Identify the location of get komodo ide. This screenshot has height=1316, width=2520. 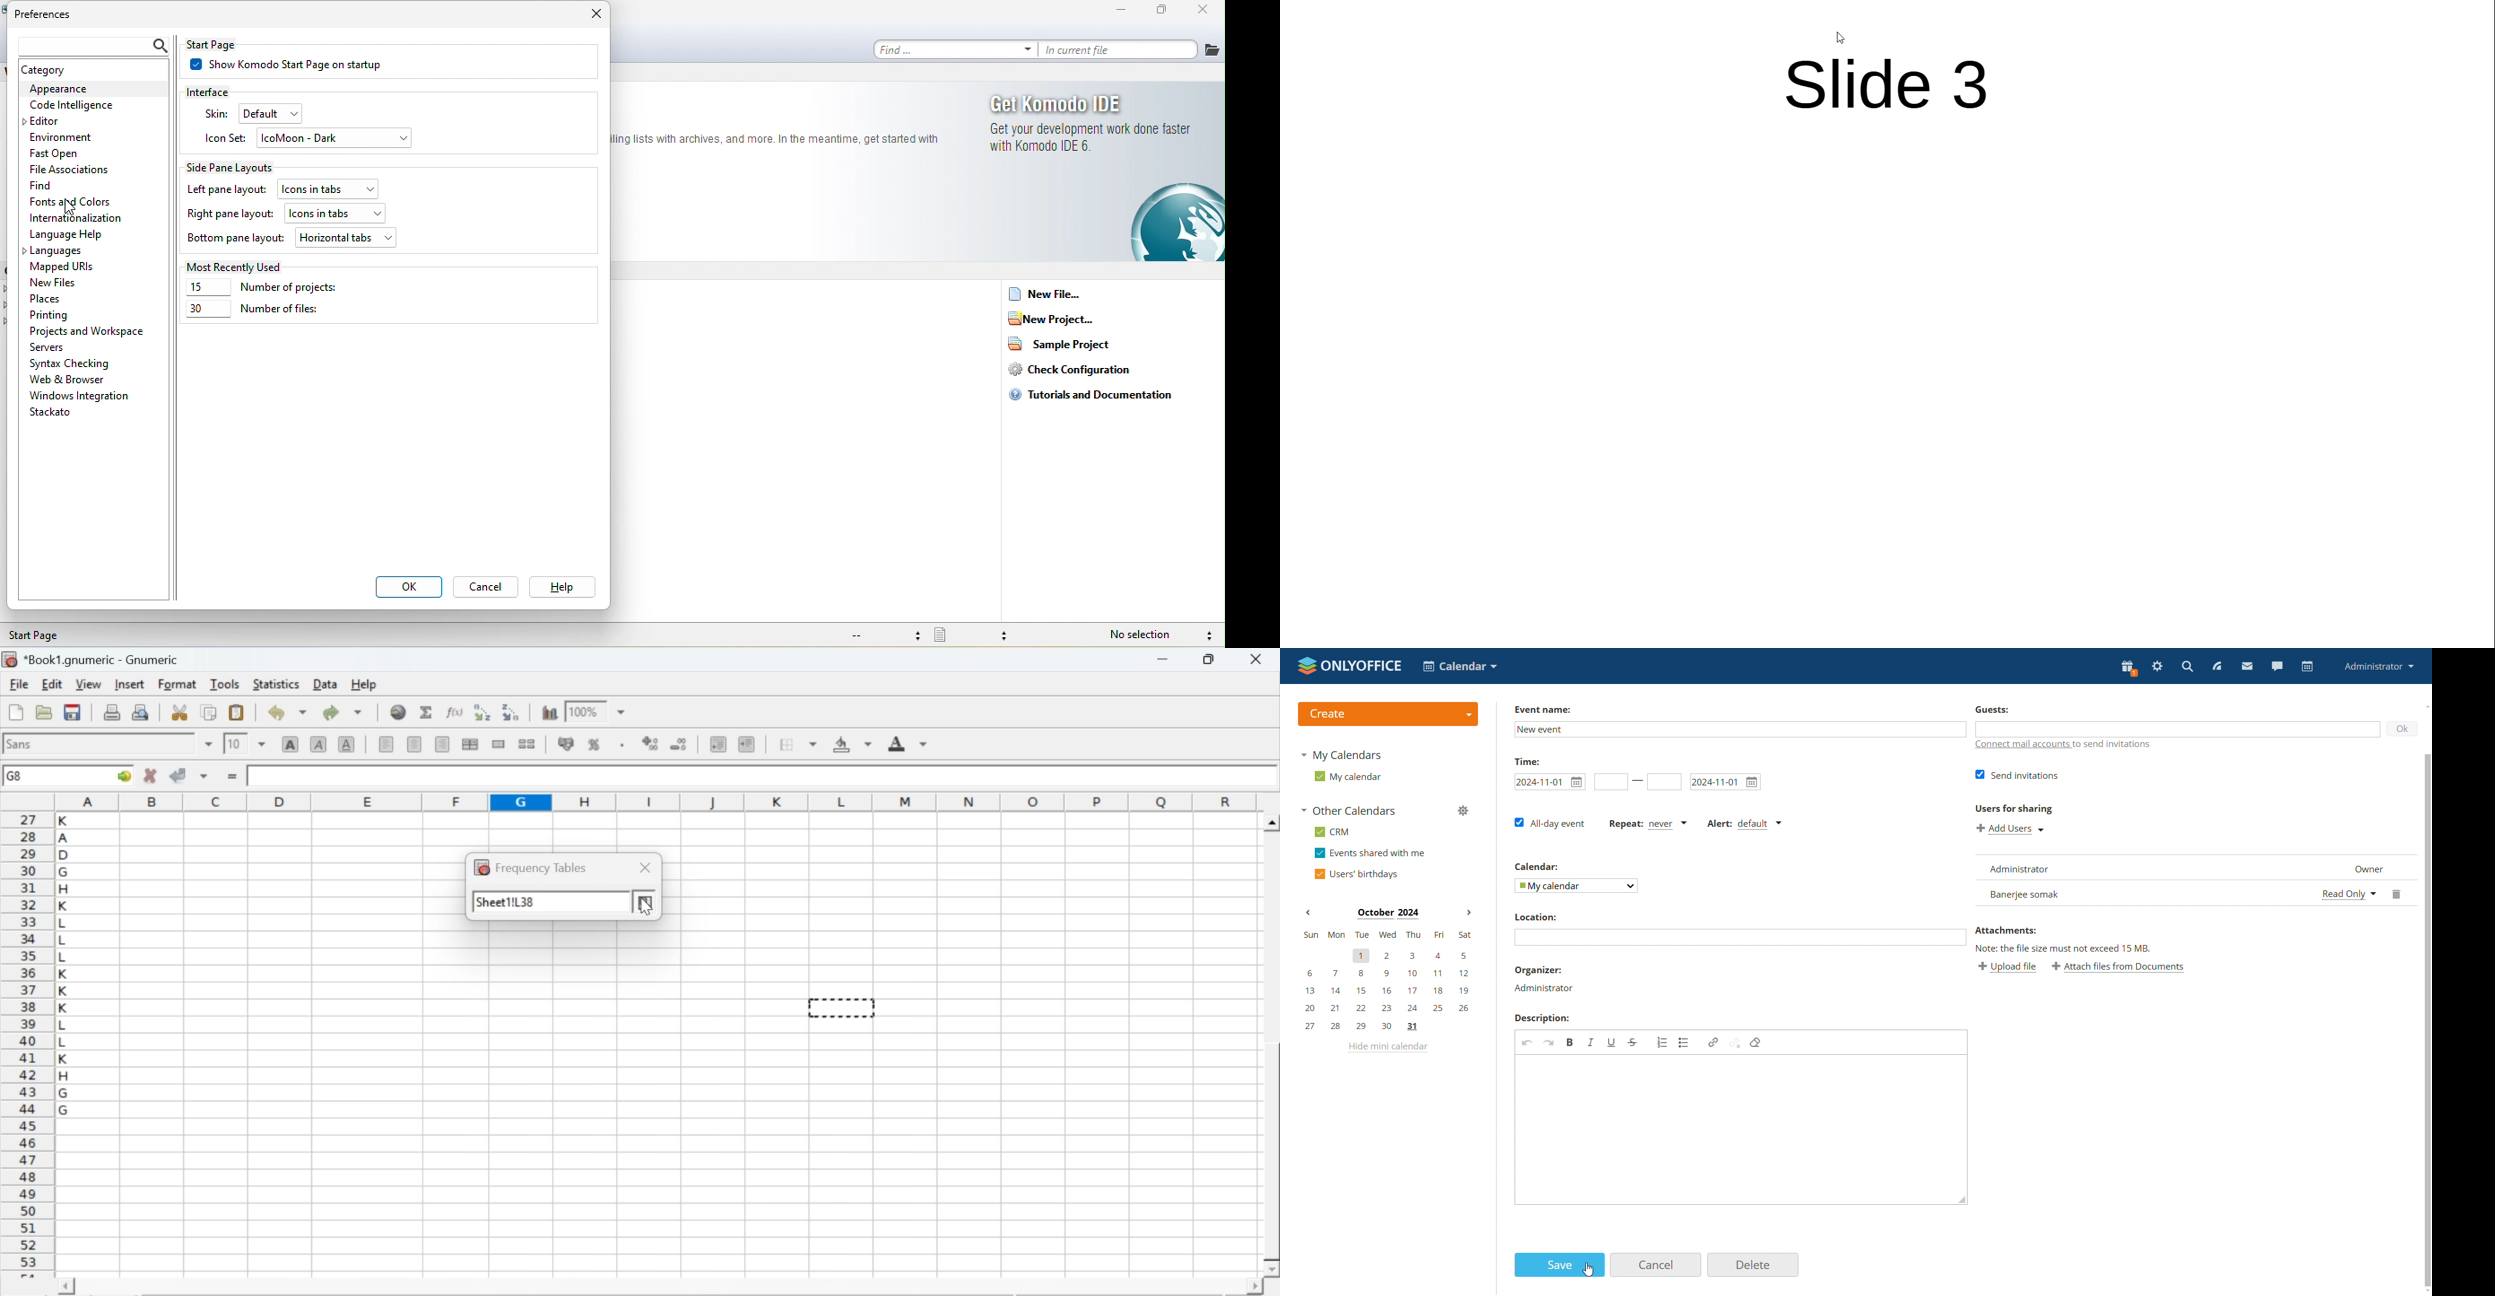
(1103, 175).